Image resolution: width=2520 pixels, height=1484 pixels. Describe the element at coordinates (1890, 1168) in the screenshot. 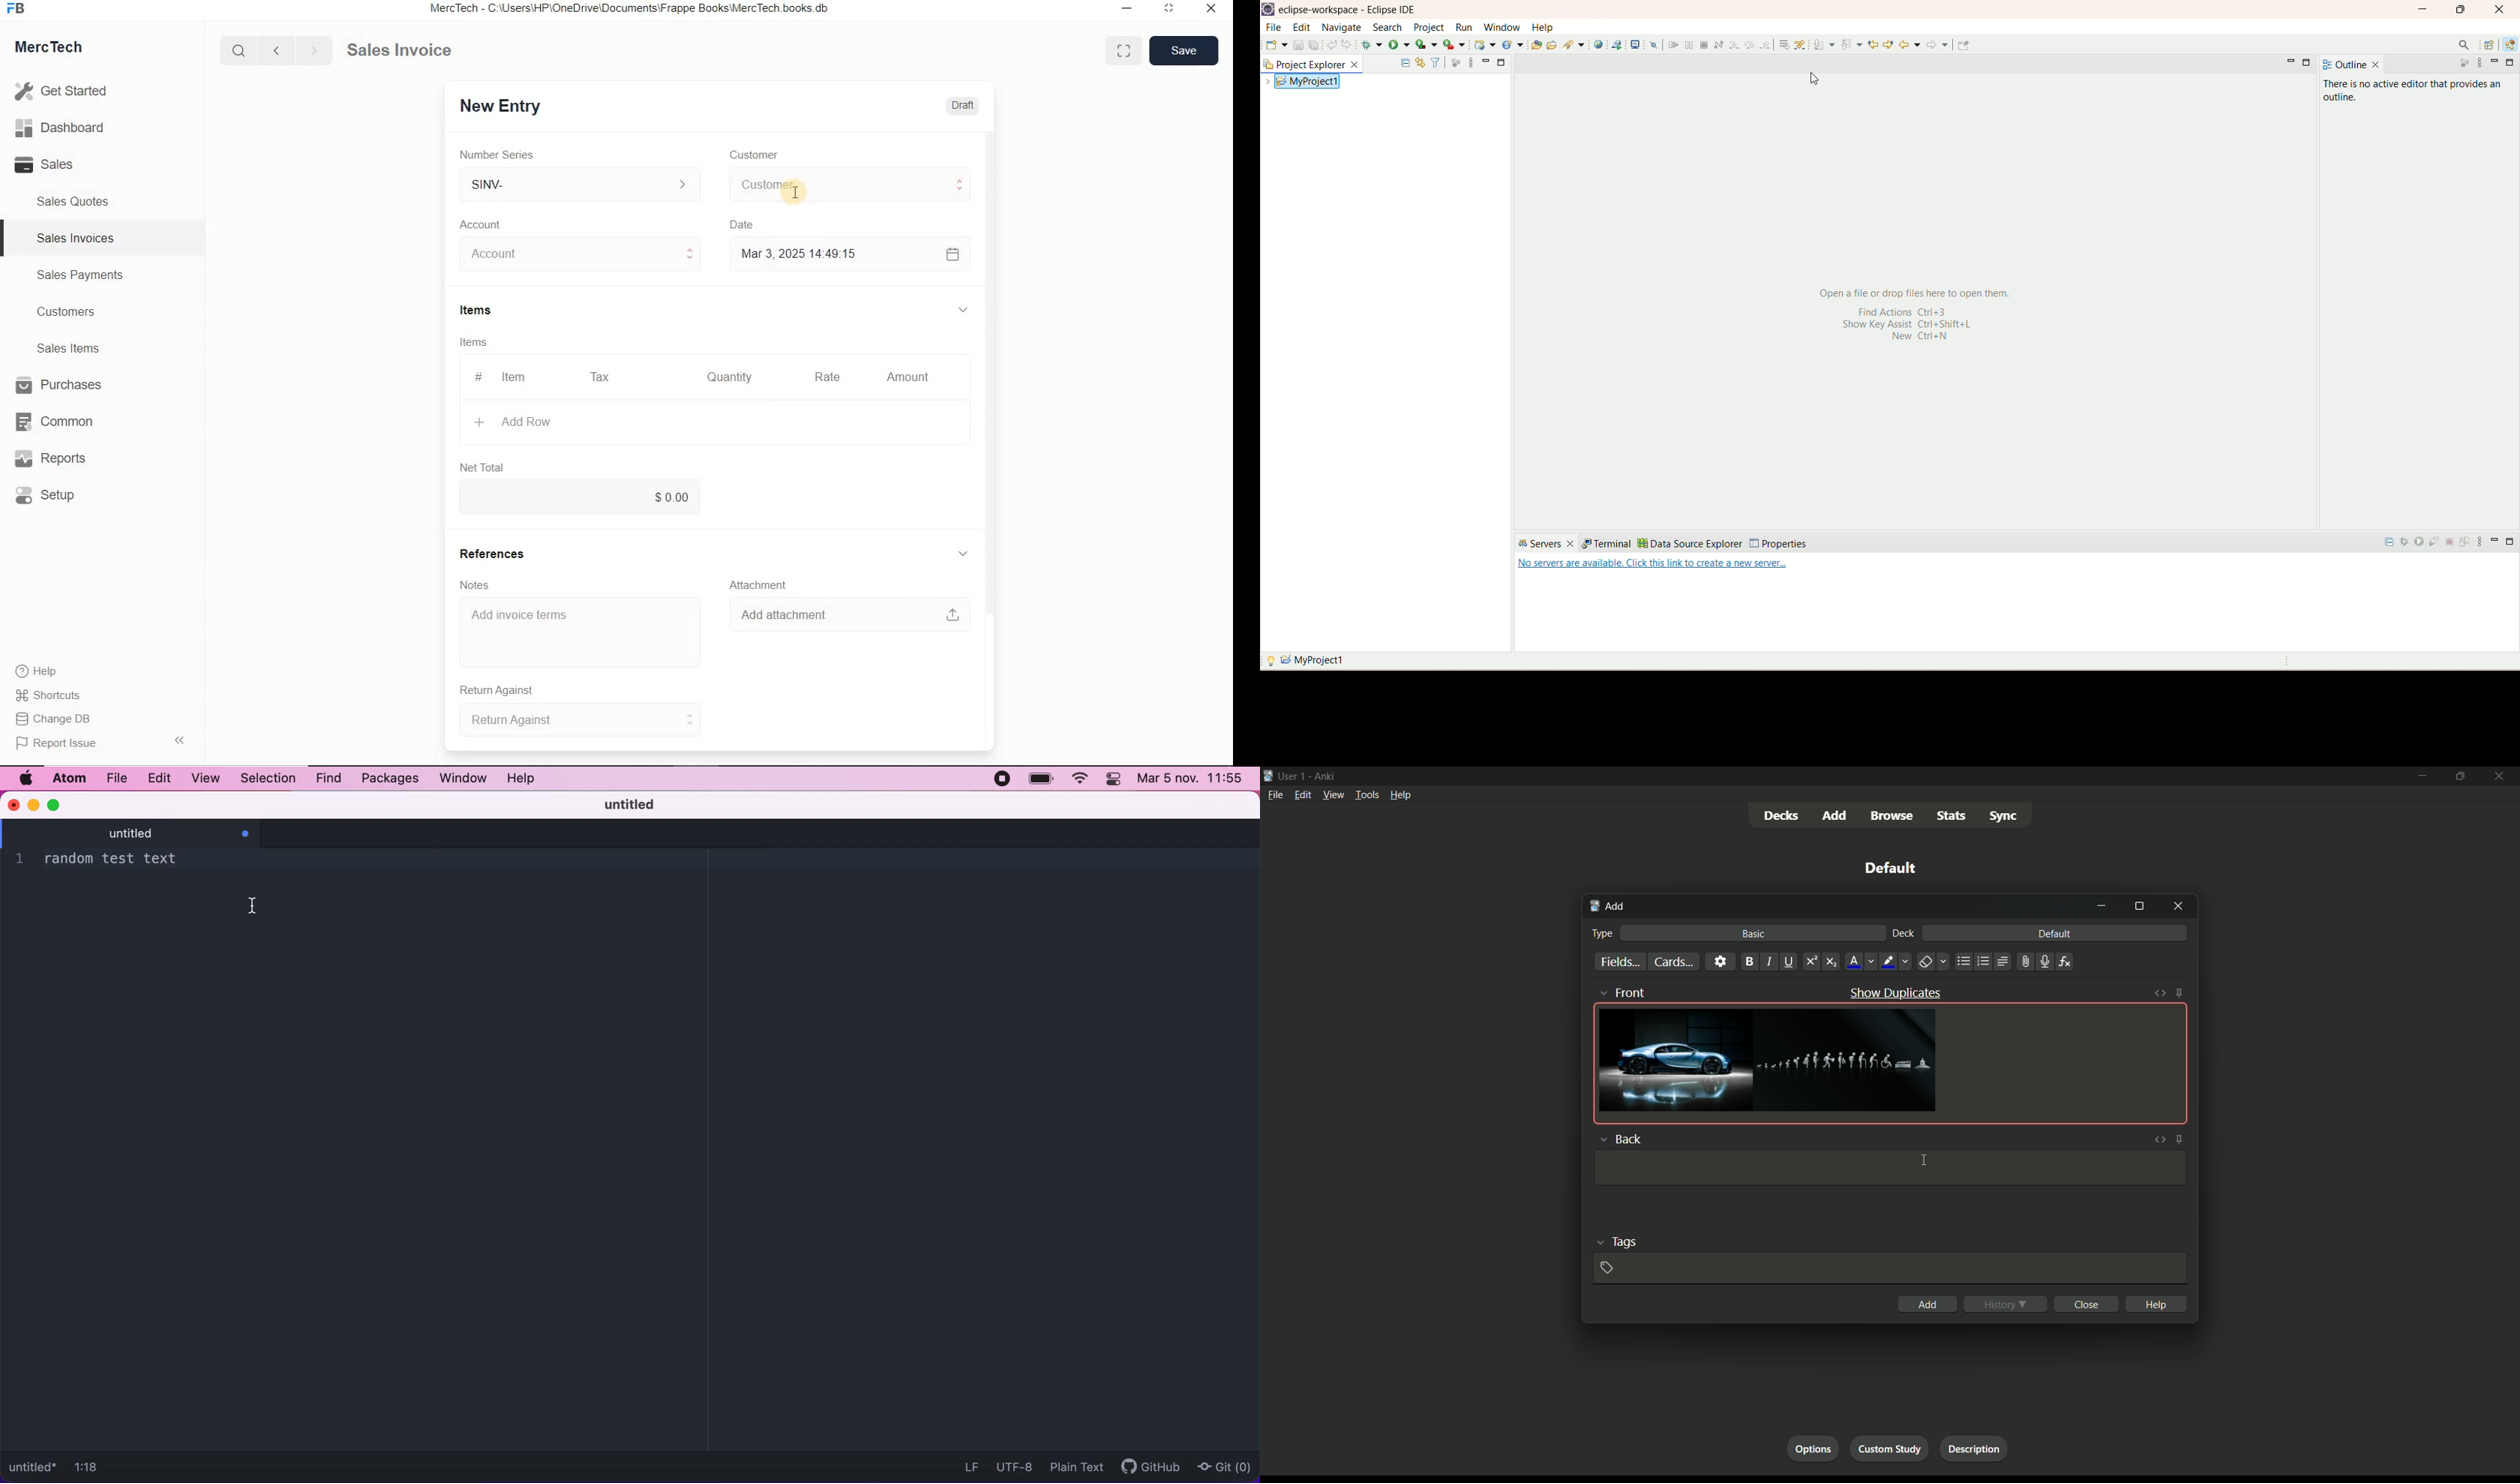

I see `Template` at that location.